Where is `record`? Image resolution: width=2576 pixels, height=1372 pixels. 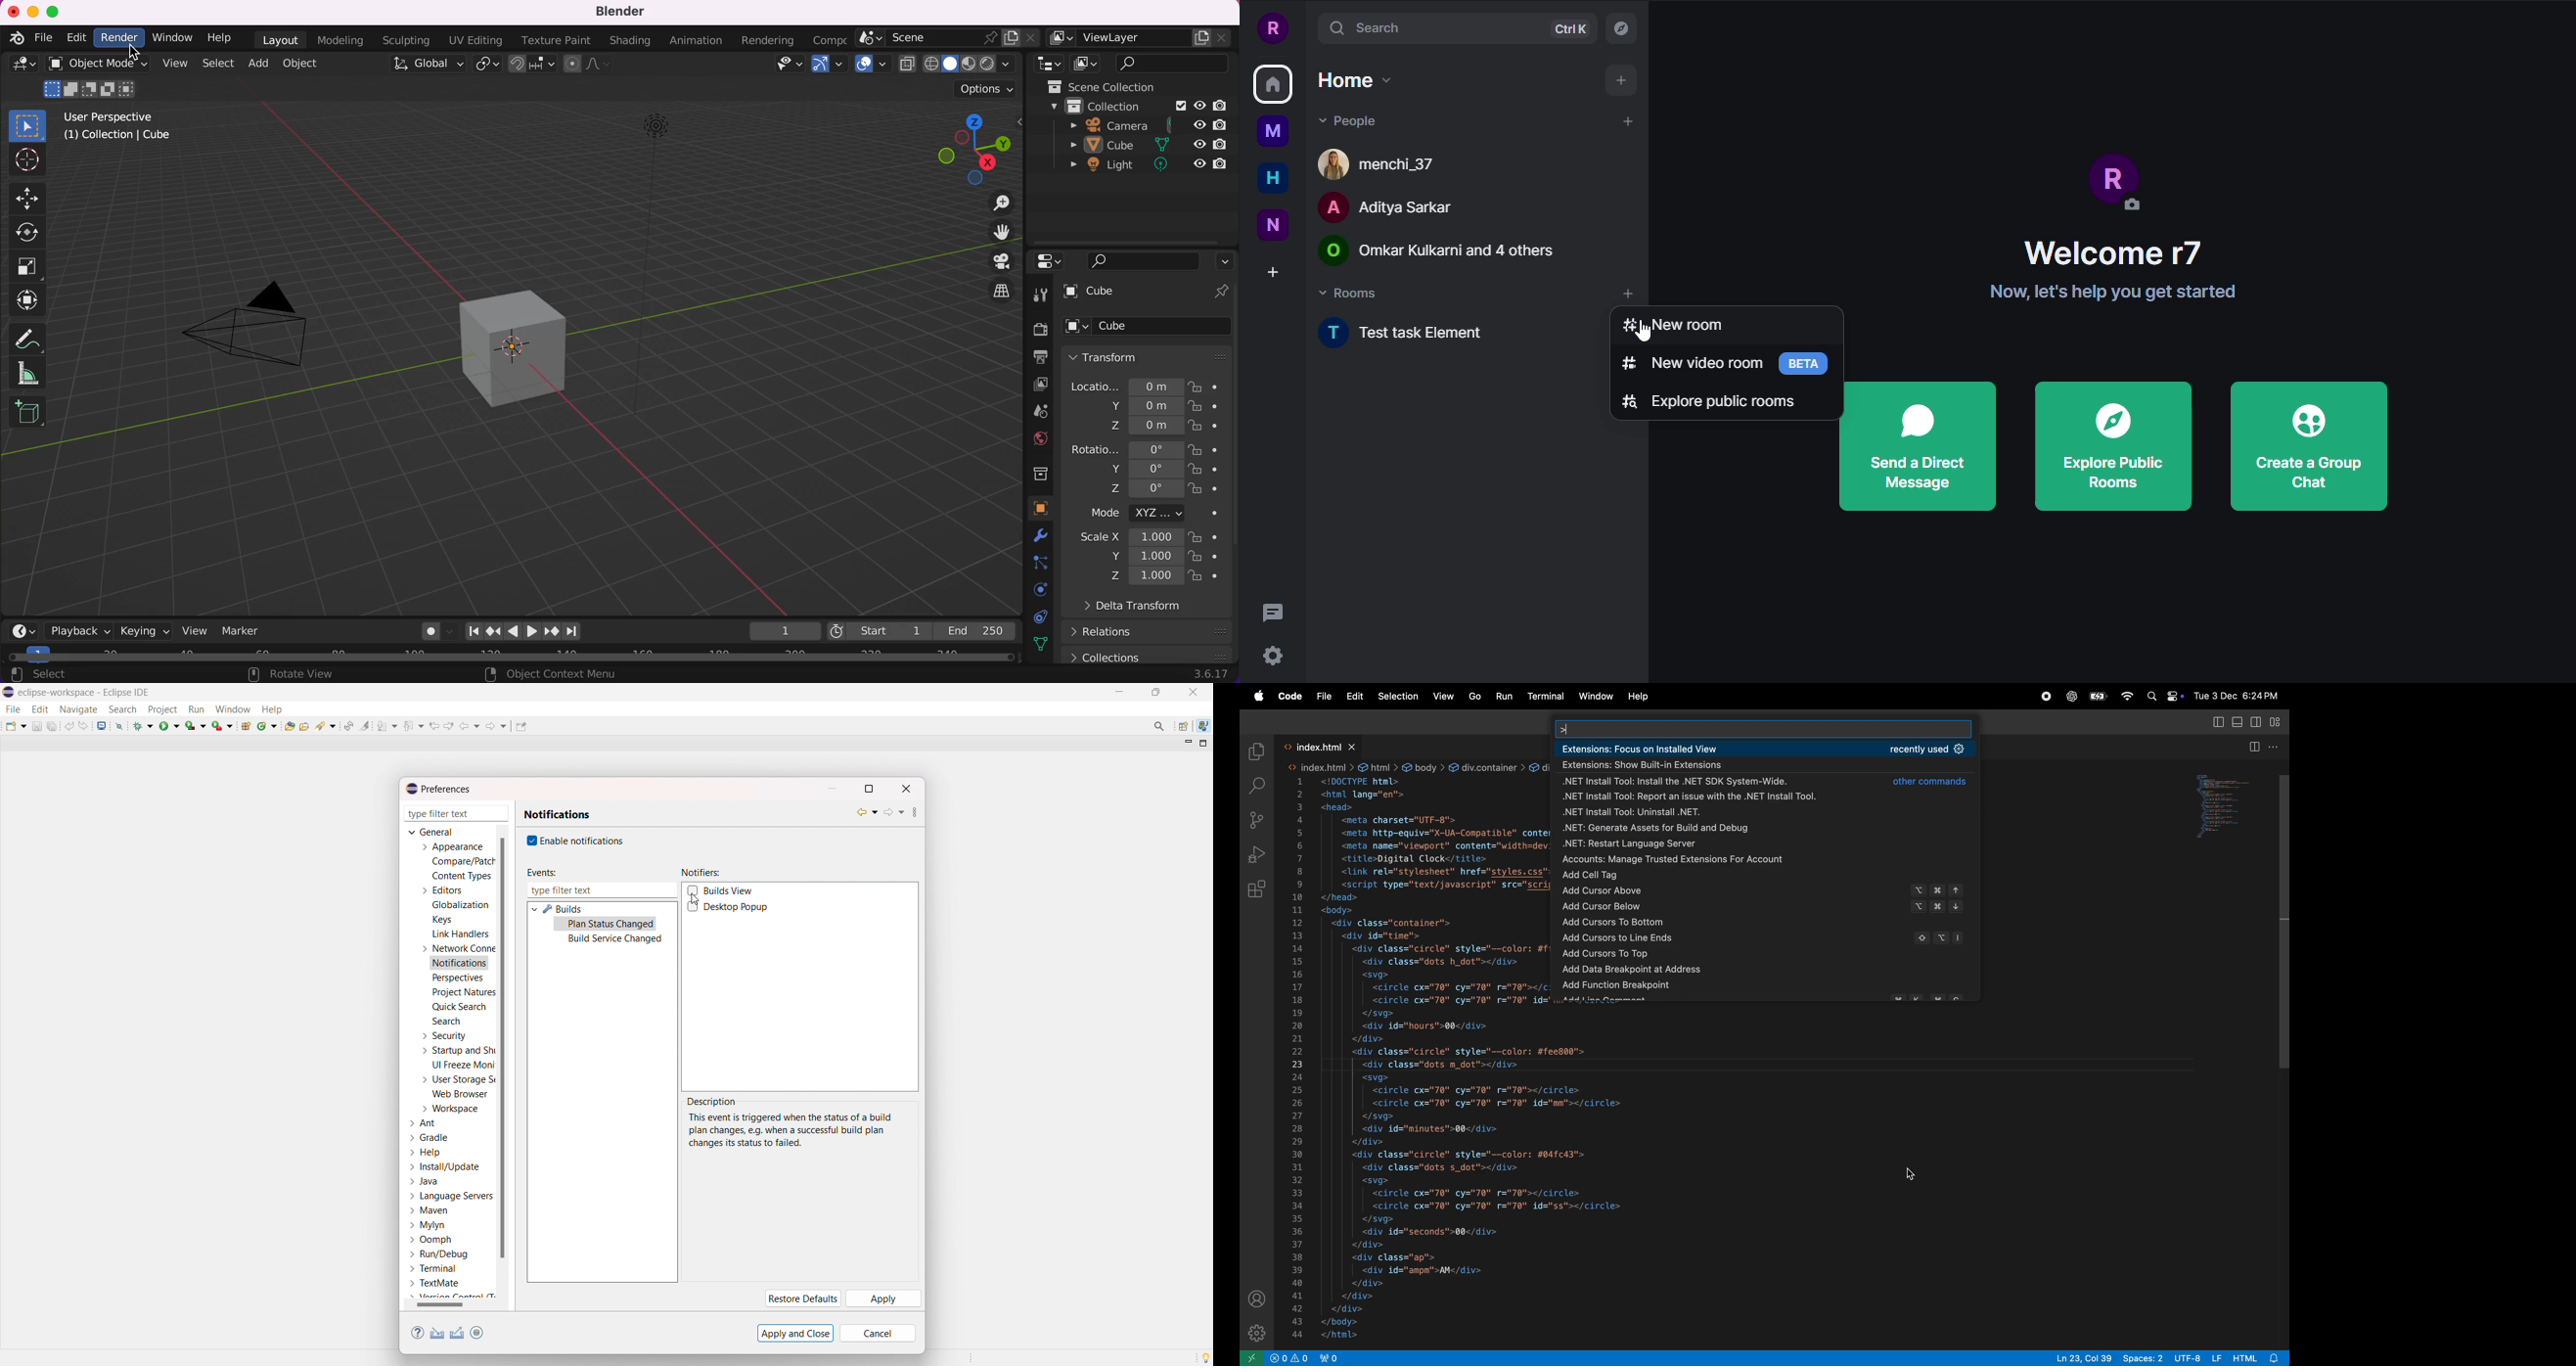
record is located at coordinates (2045, 697).